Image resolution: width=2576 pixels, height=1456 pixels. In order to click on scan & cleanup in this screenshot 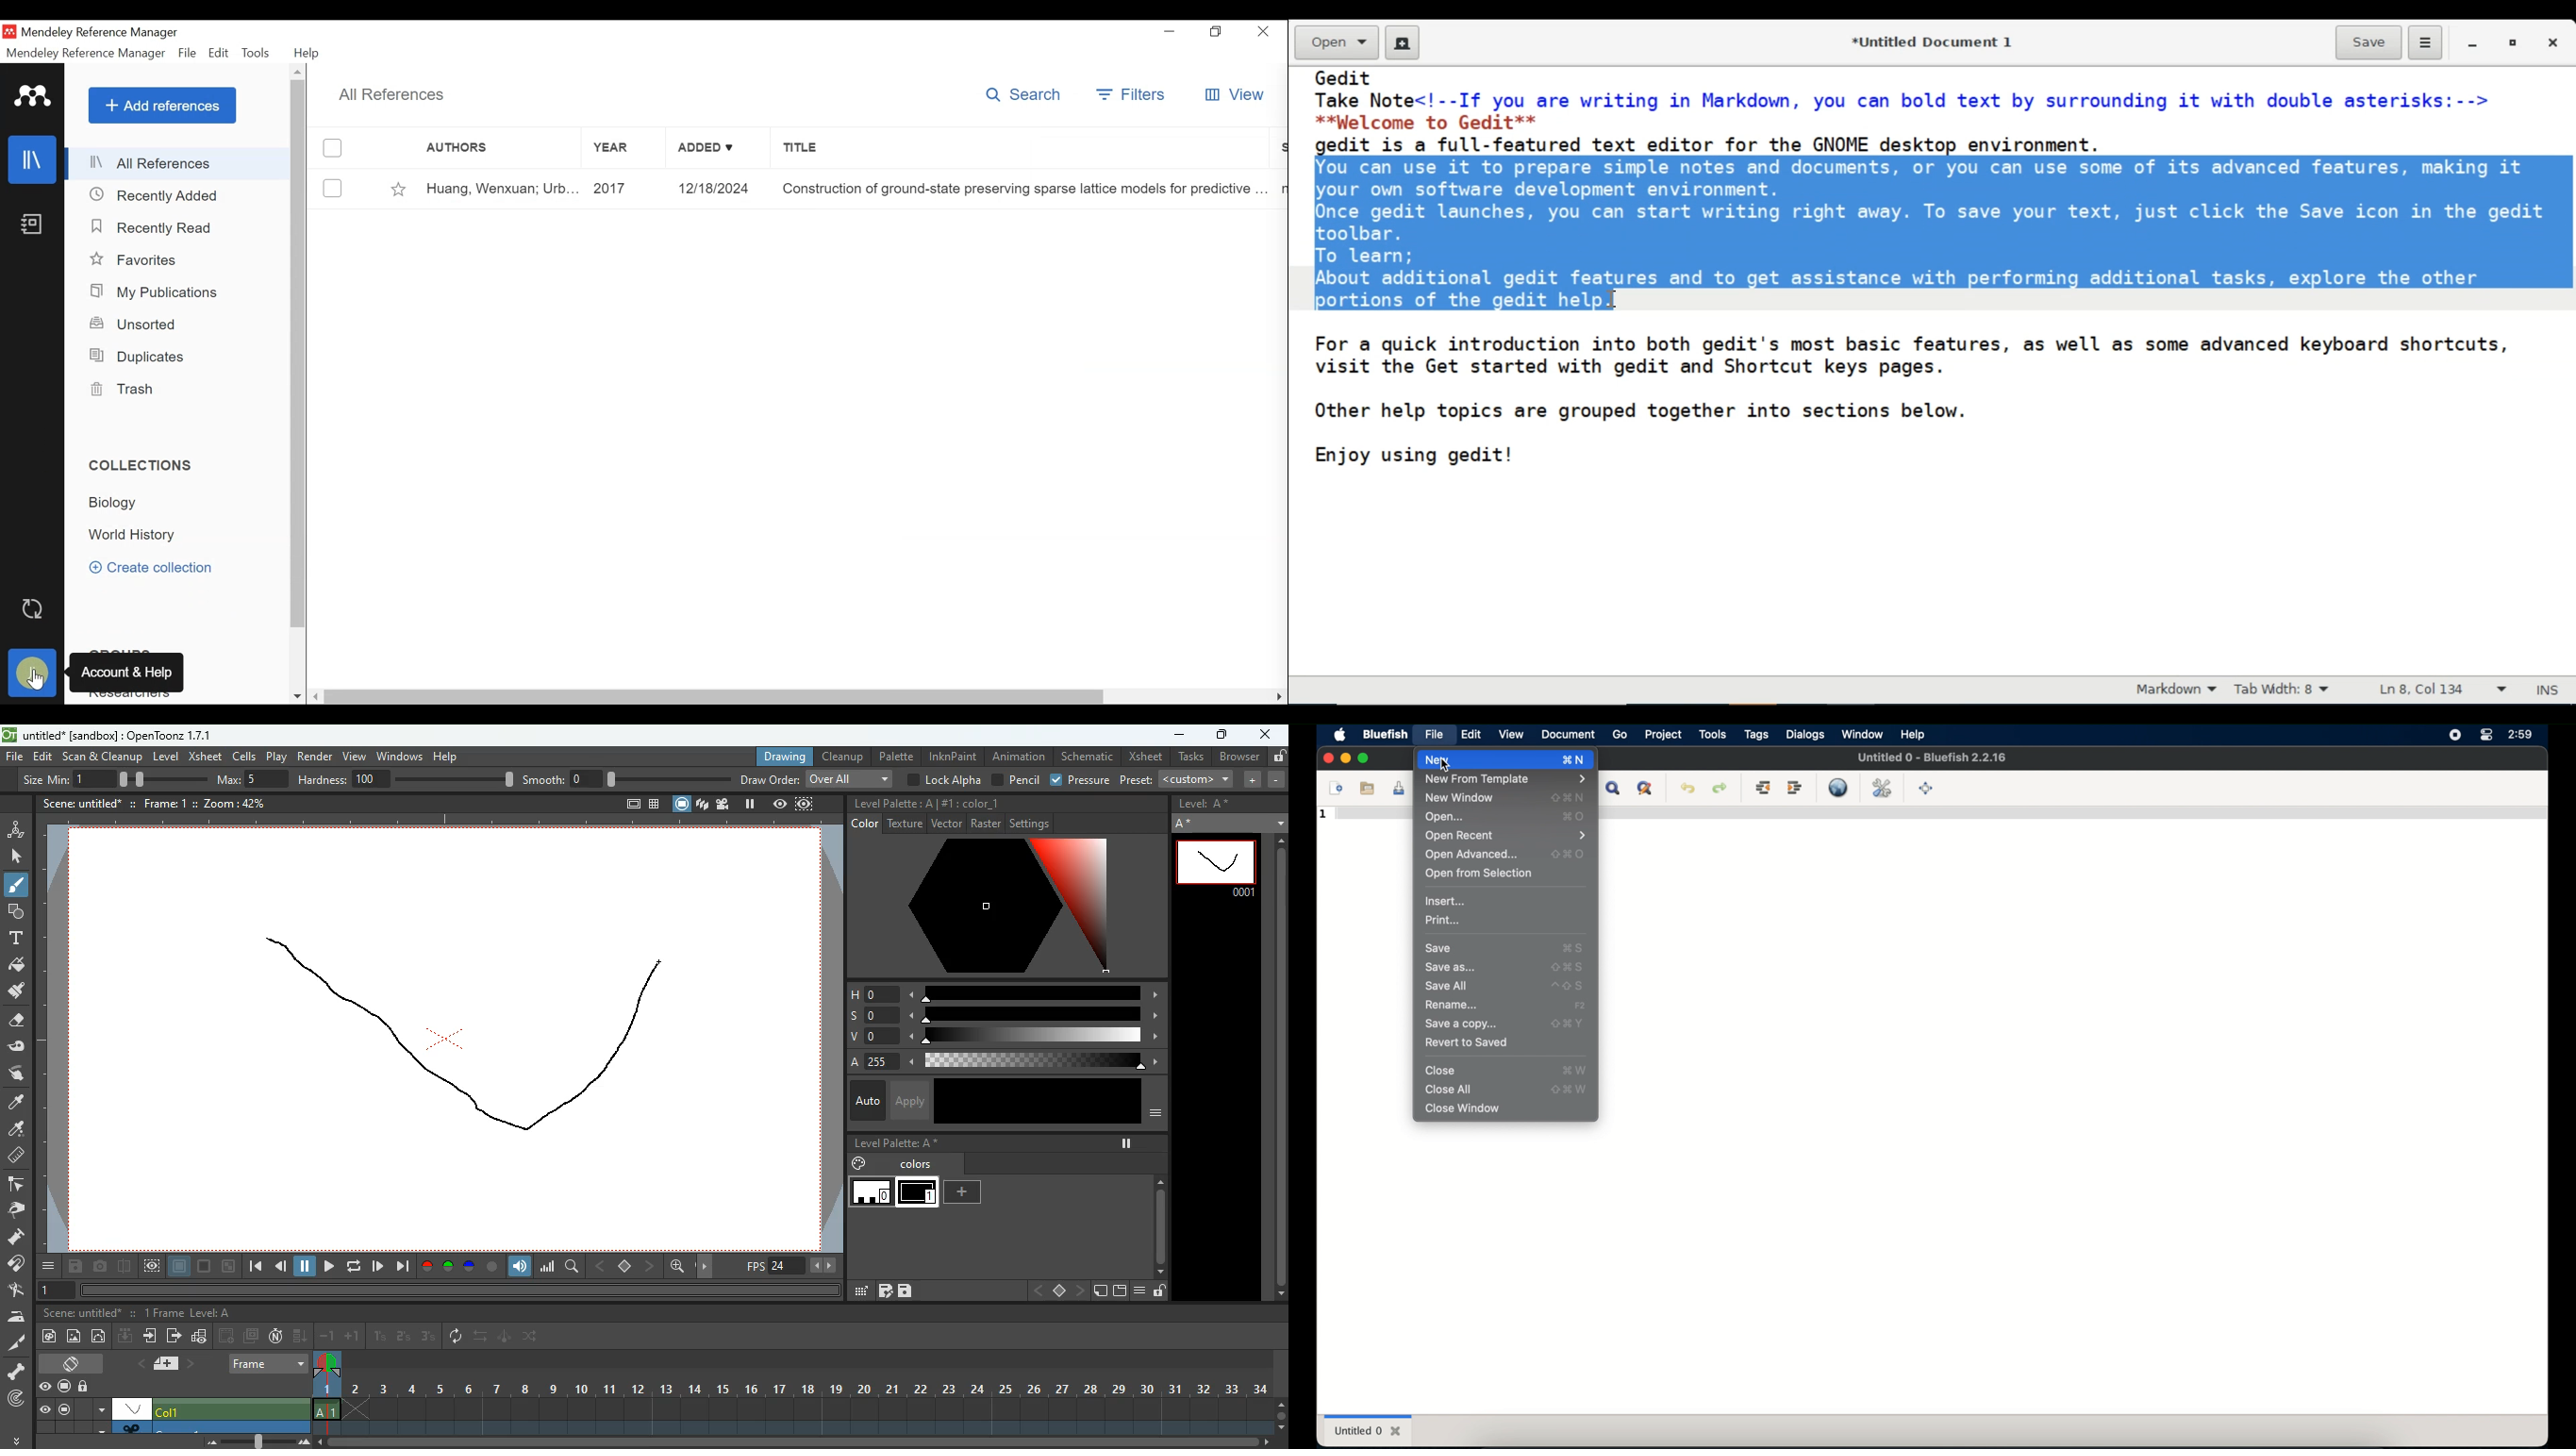, I will do `click(103, 758)`.